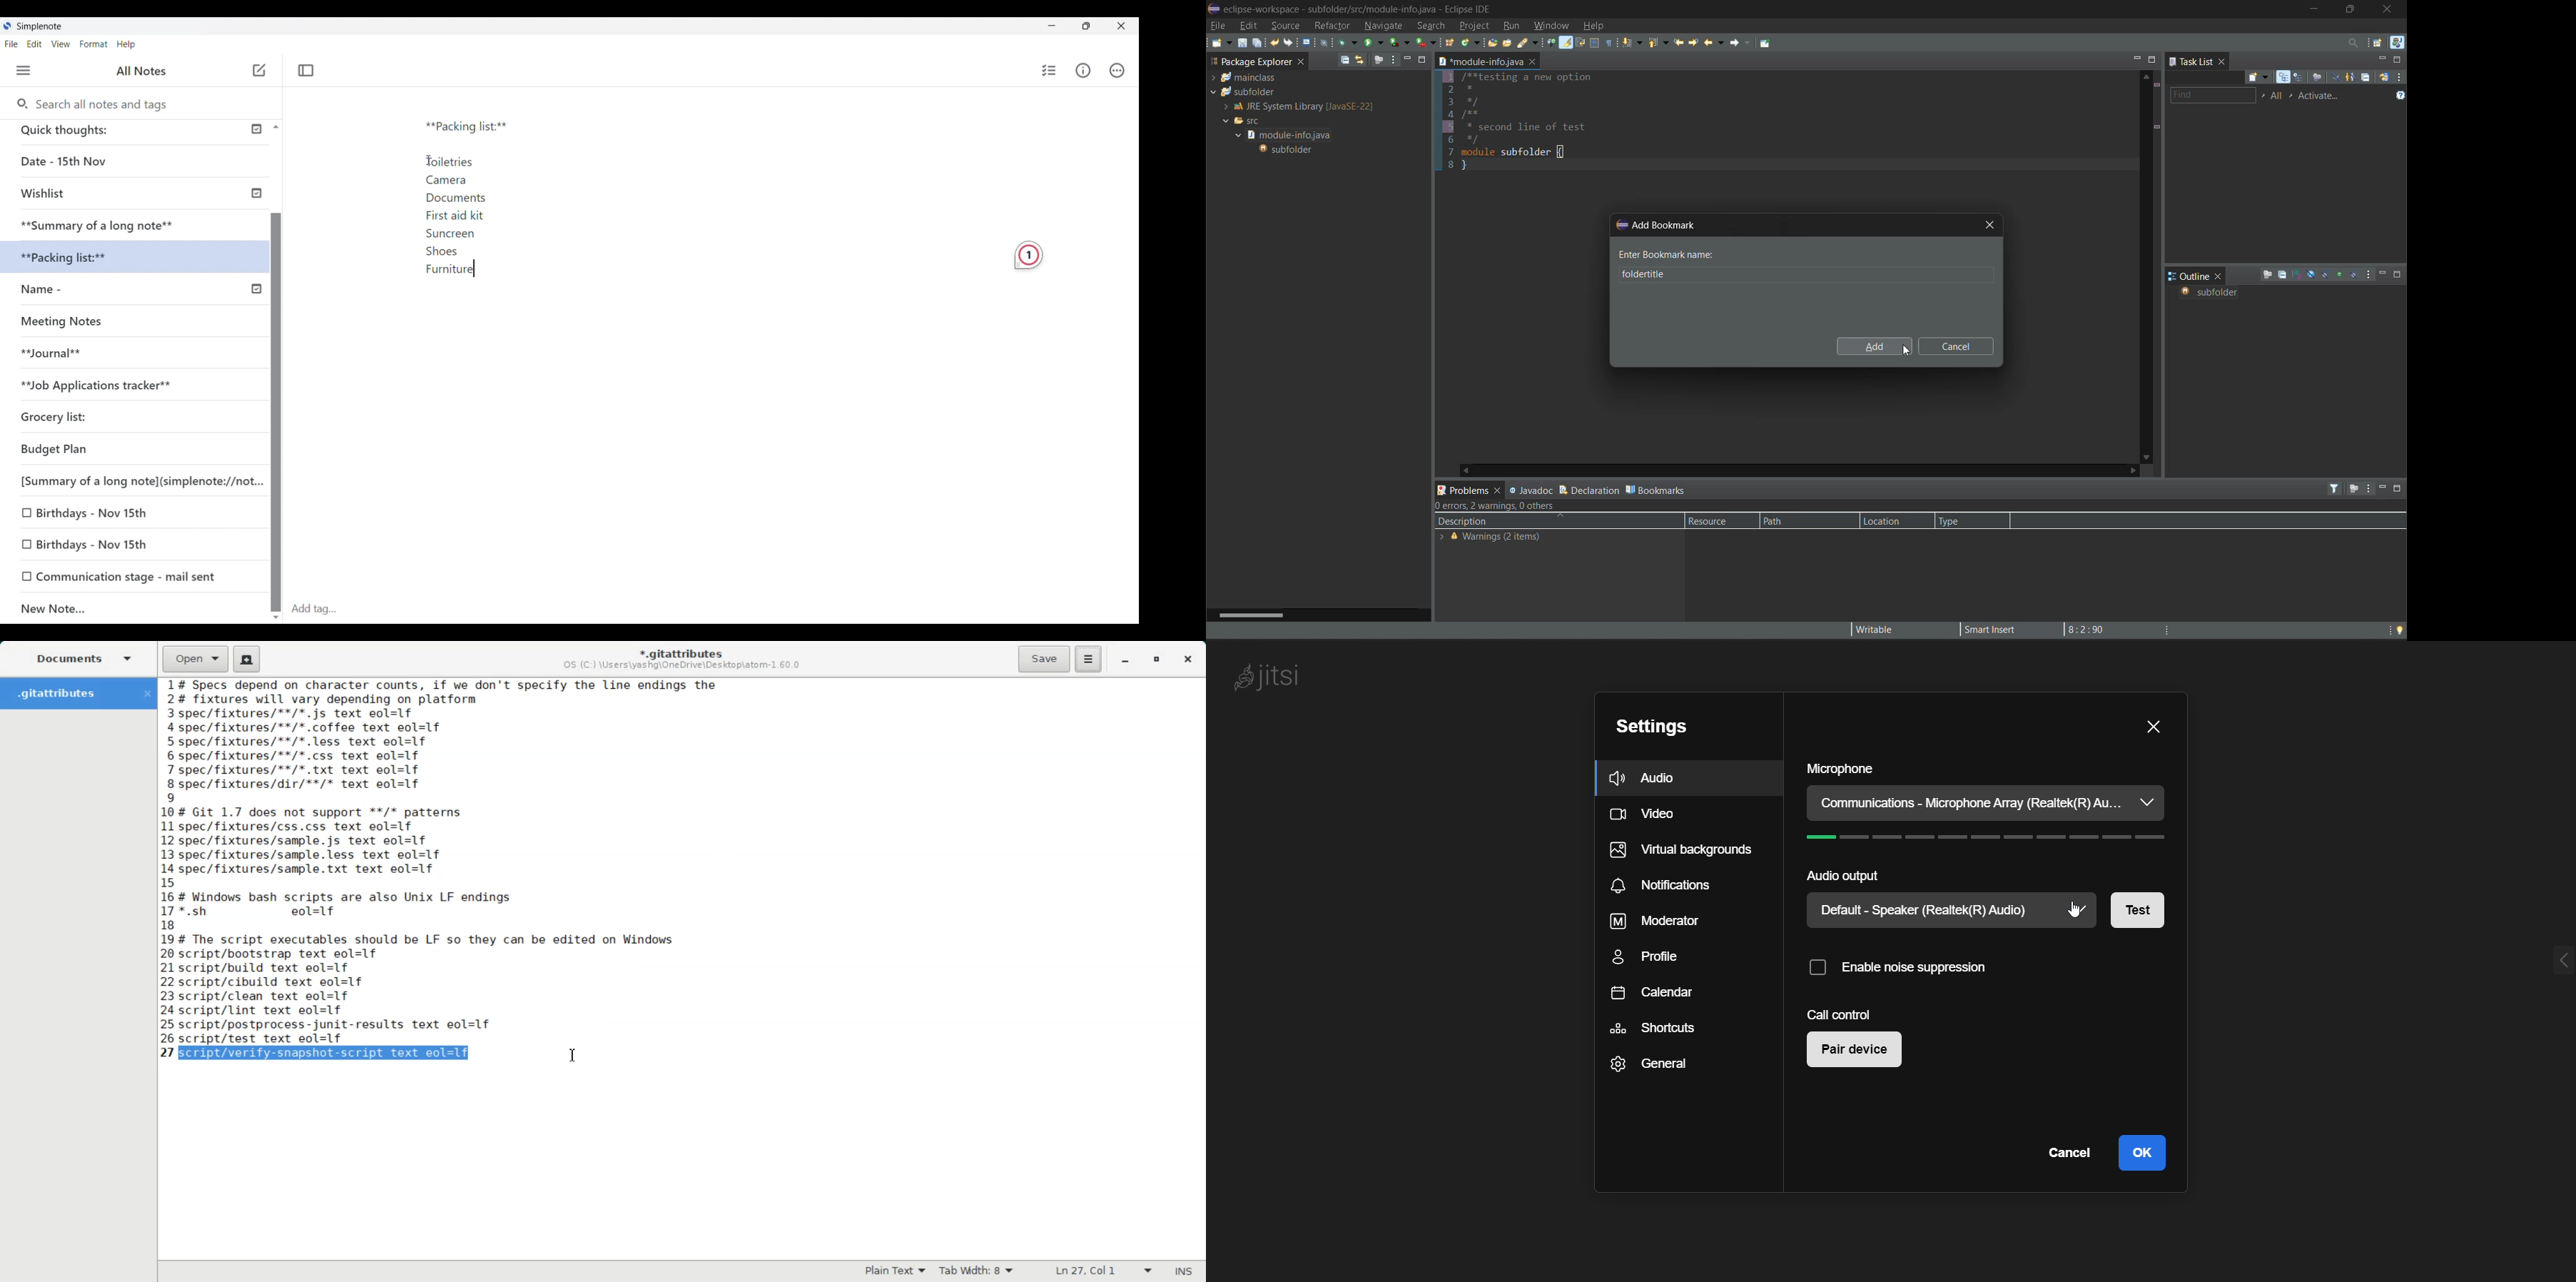  Describe the element at coordinates (71, 324) in the screenshot. I see `Missing Notes` at that location.